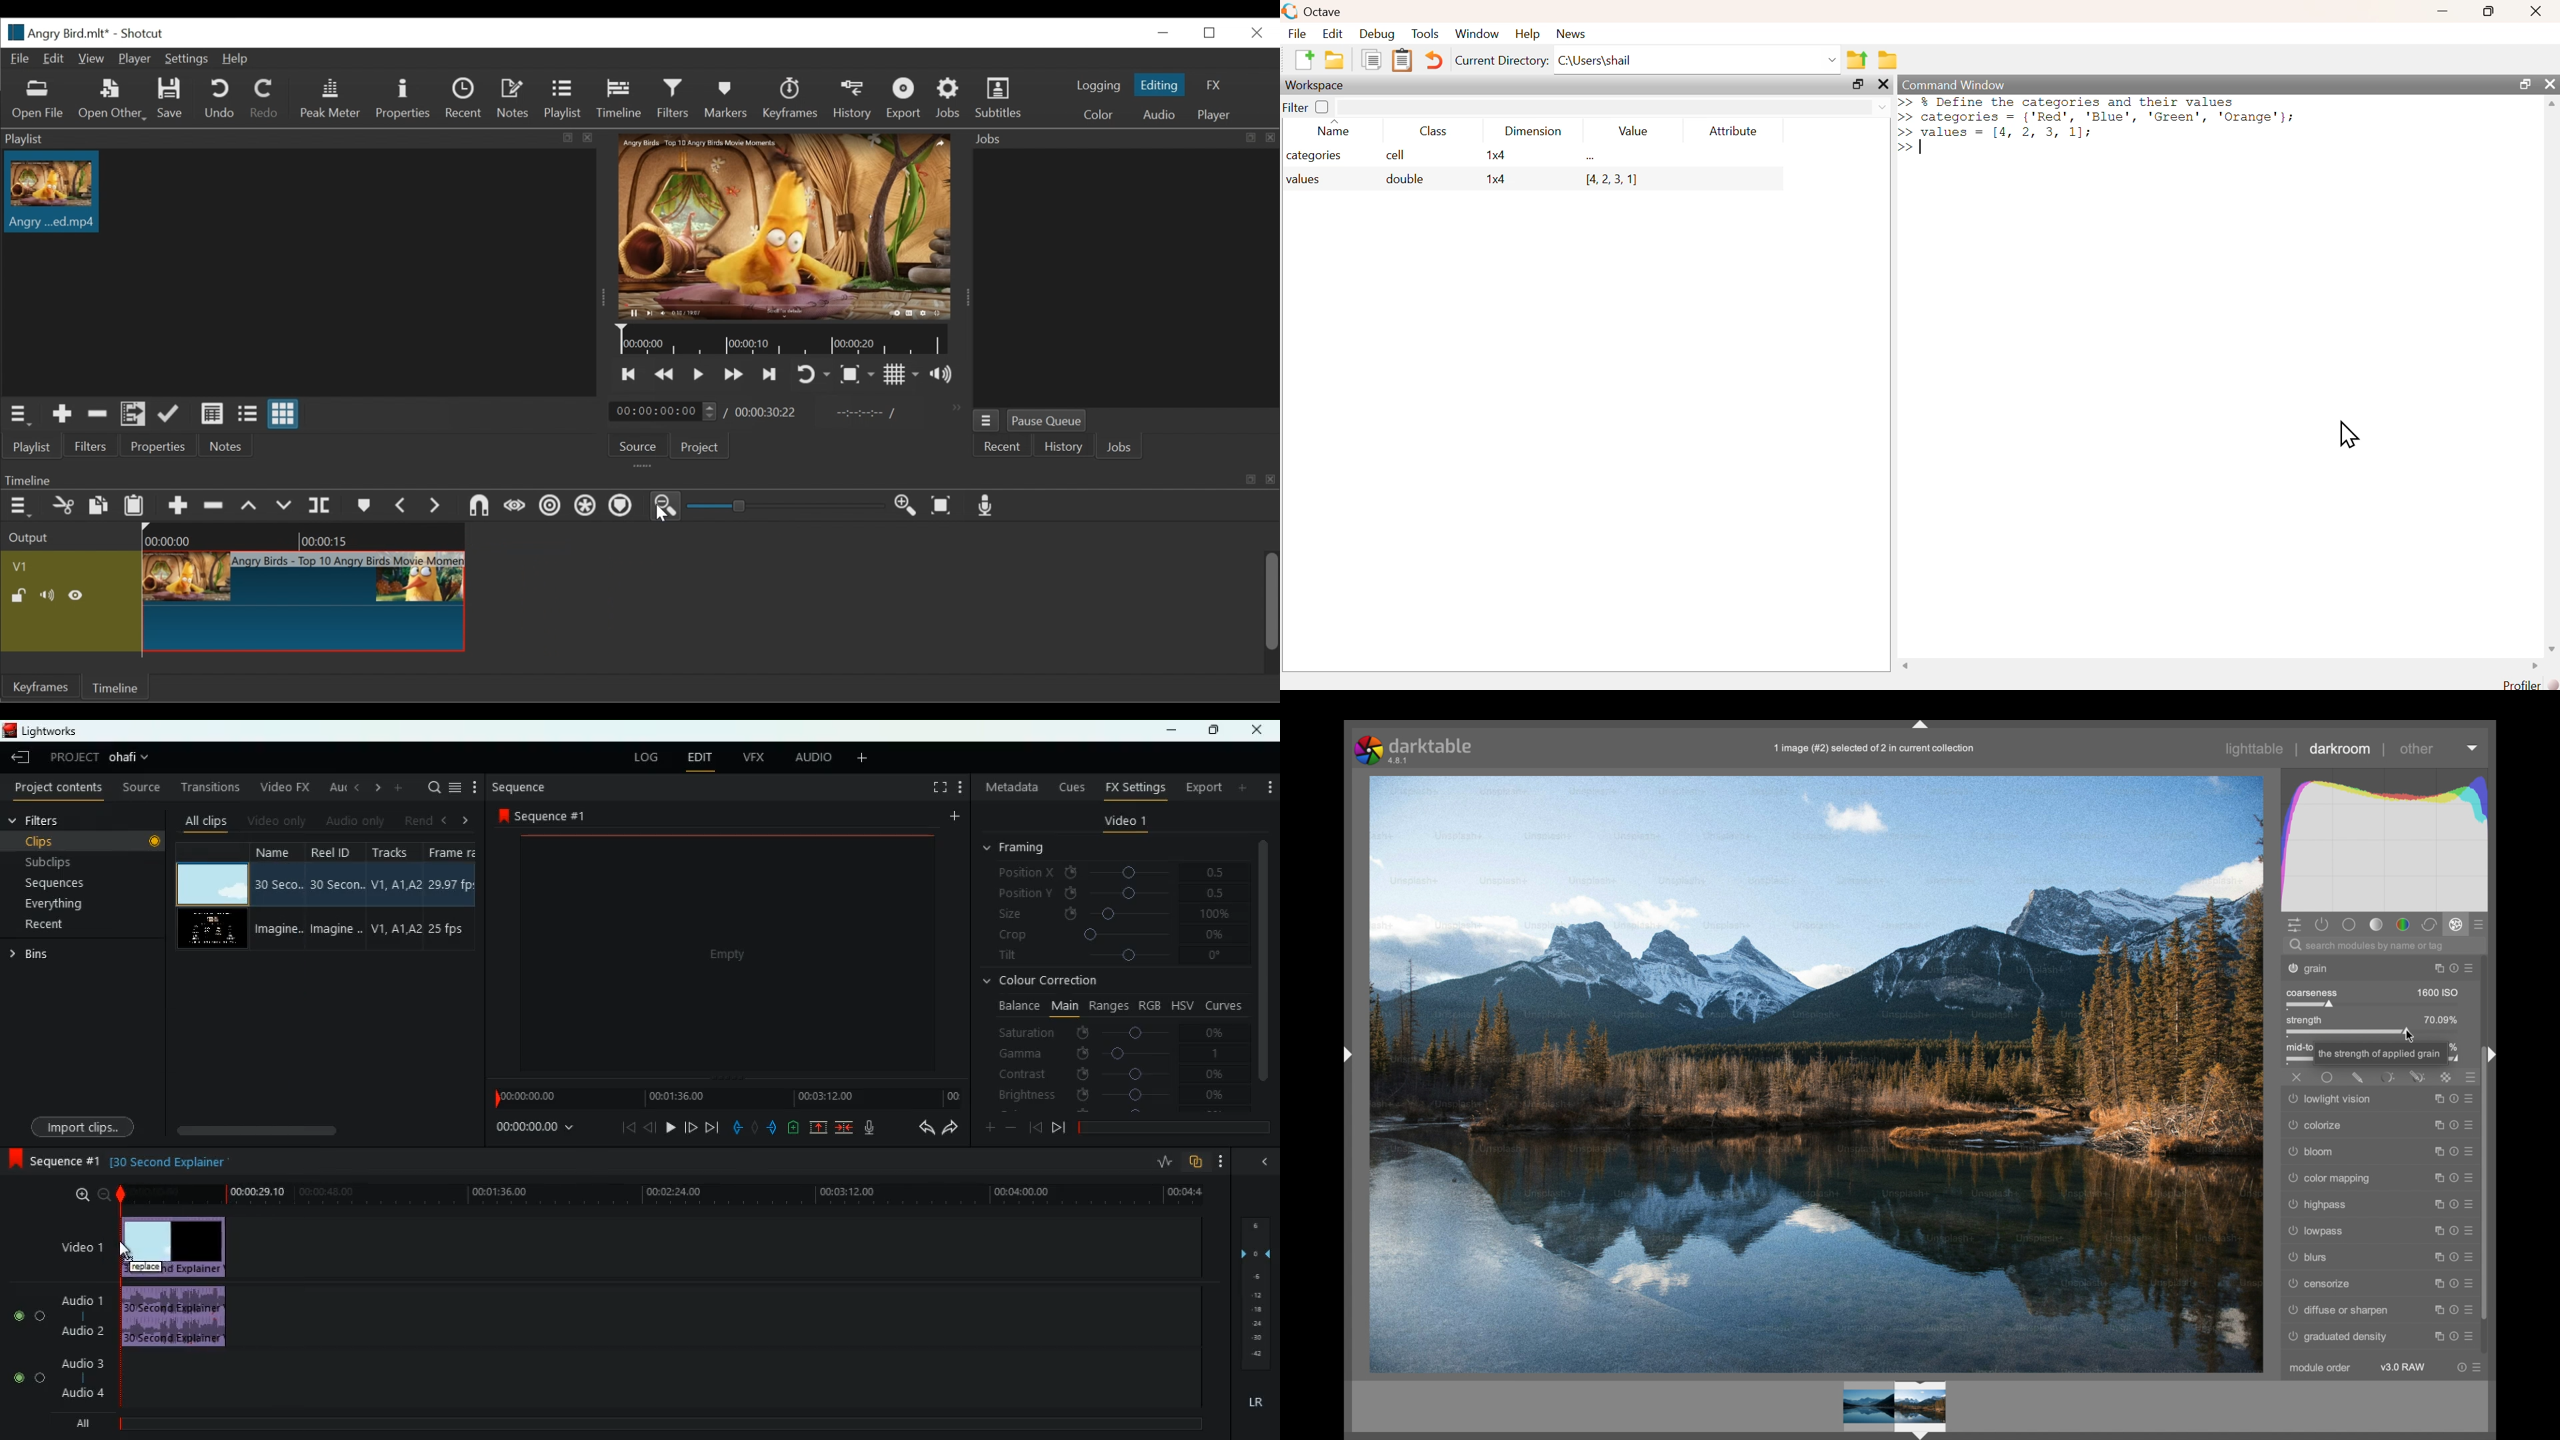 The width and height of the screenshot is (2576, 1456). Describe the element at coordinates (42, 821) in the screenshot. I see `filters` at that location.